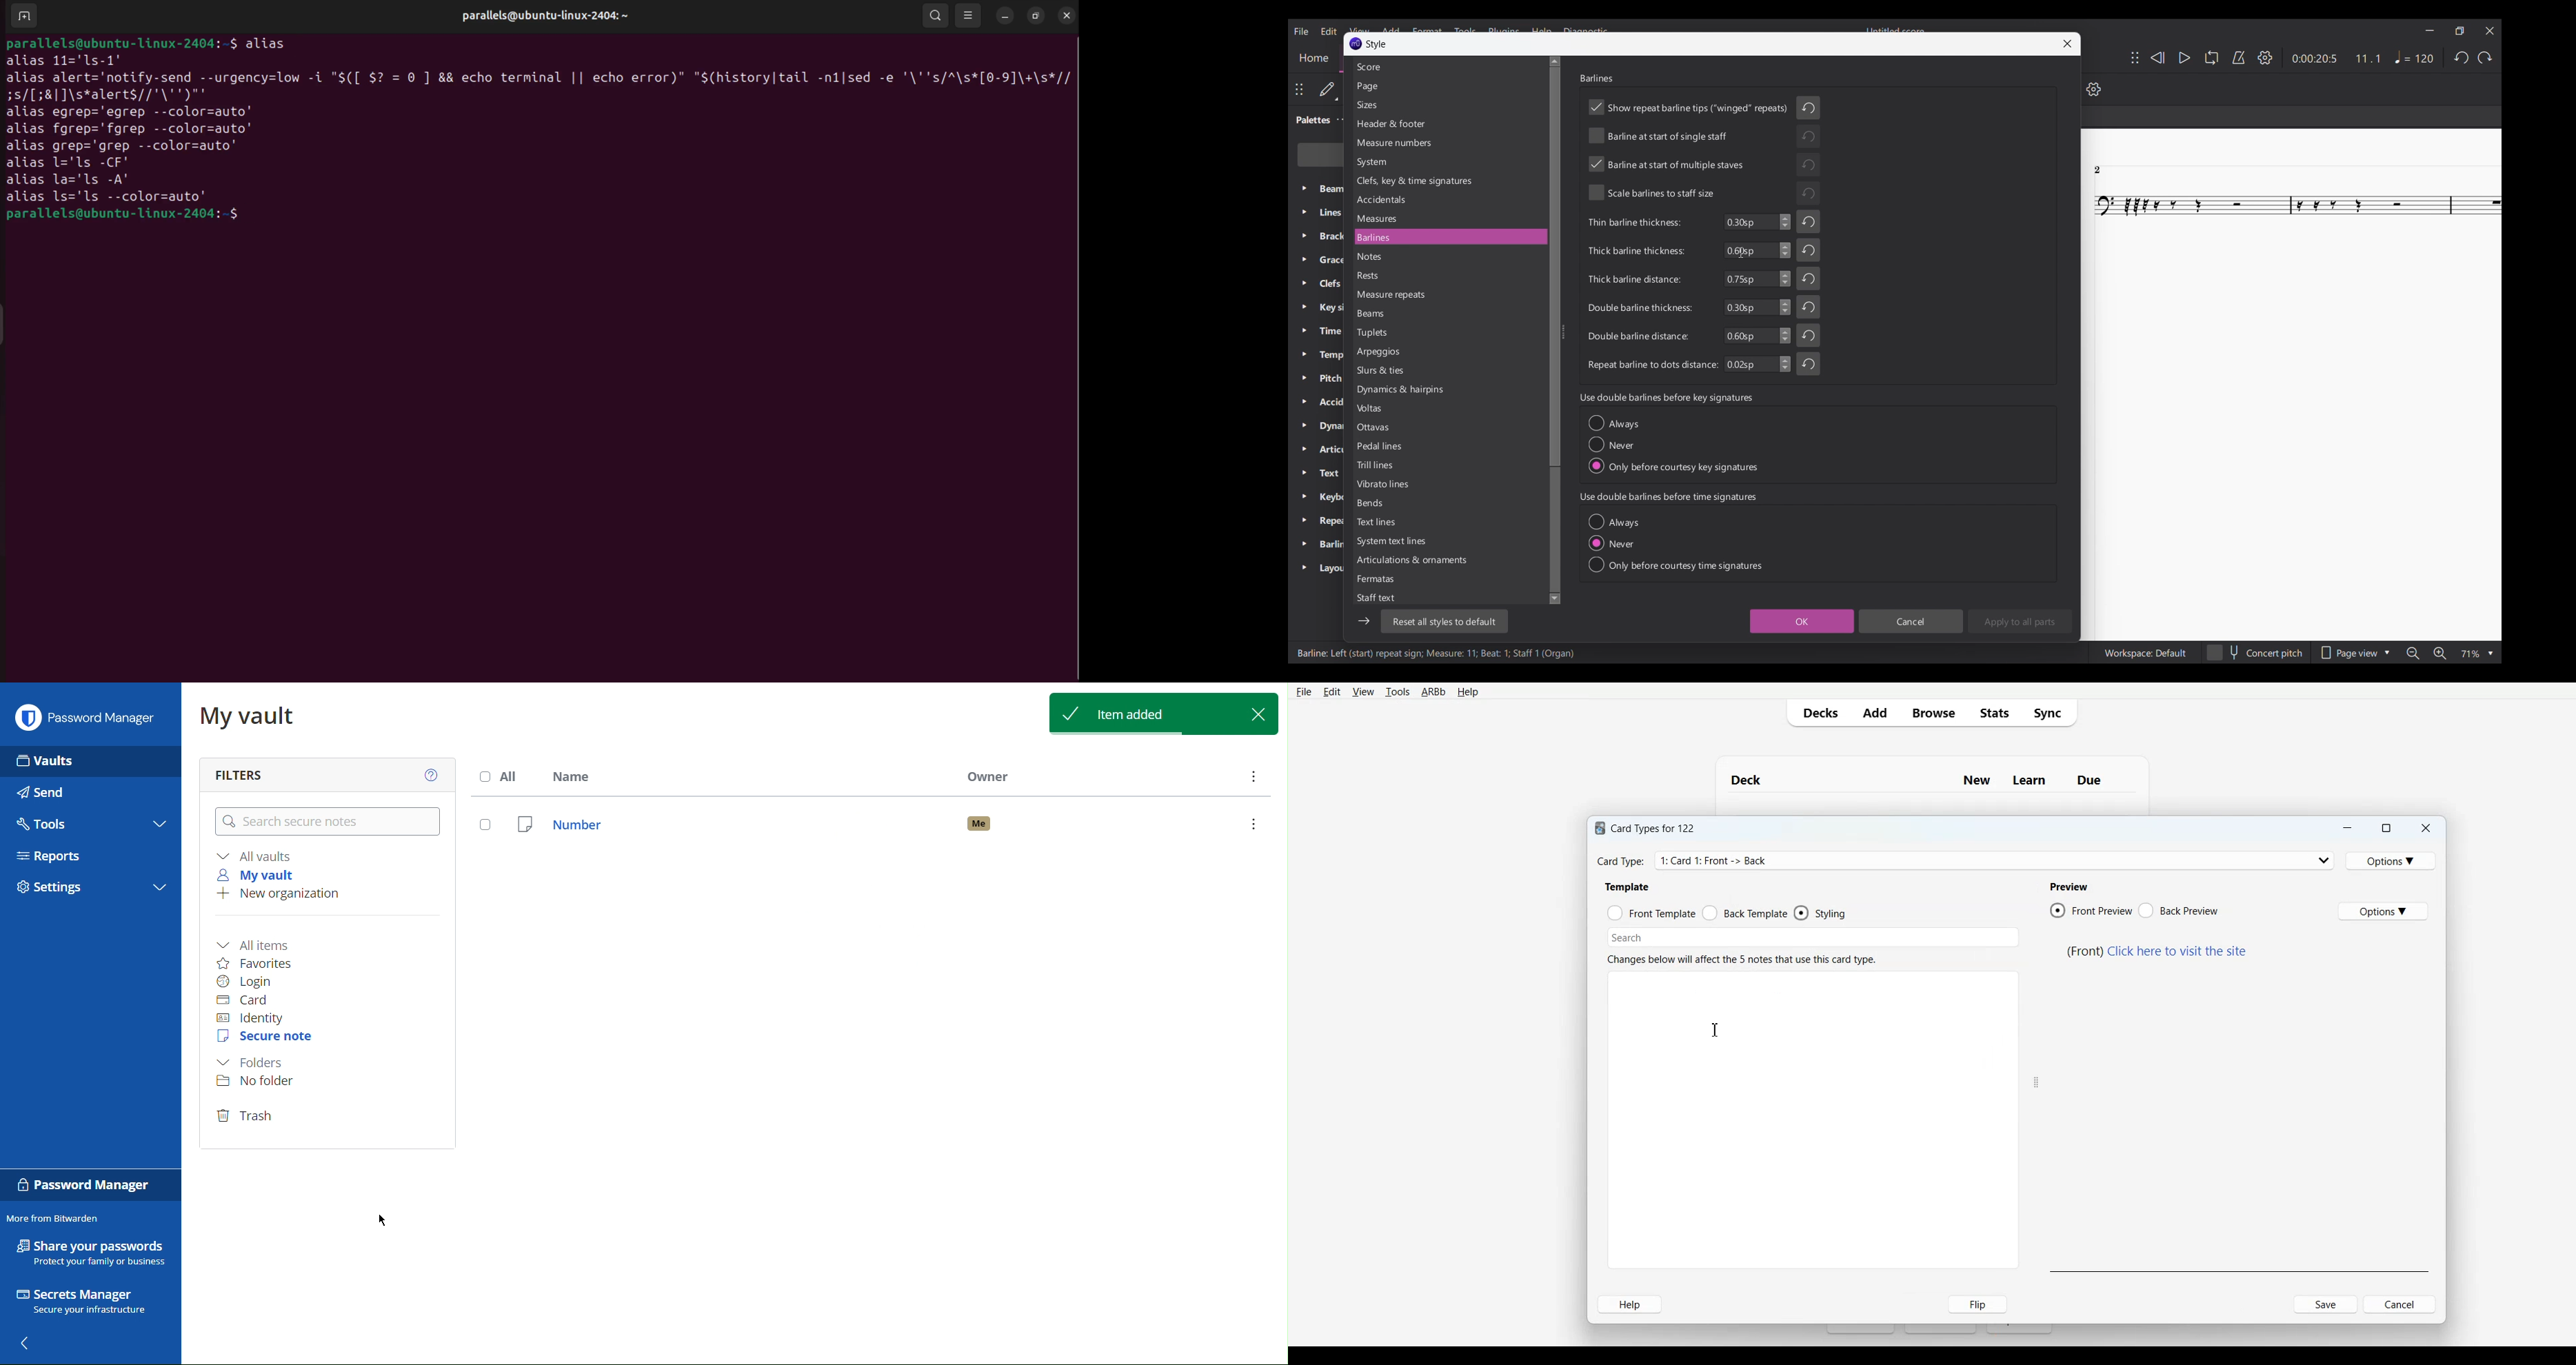 Image resolution: width=2576 pixels, height=1372 pixels. What do you see at coordinates (1330, 32) in the screenshot?
I see `Edit menu` at bounding box center [1330, 32].